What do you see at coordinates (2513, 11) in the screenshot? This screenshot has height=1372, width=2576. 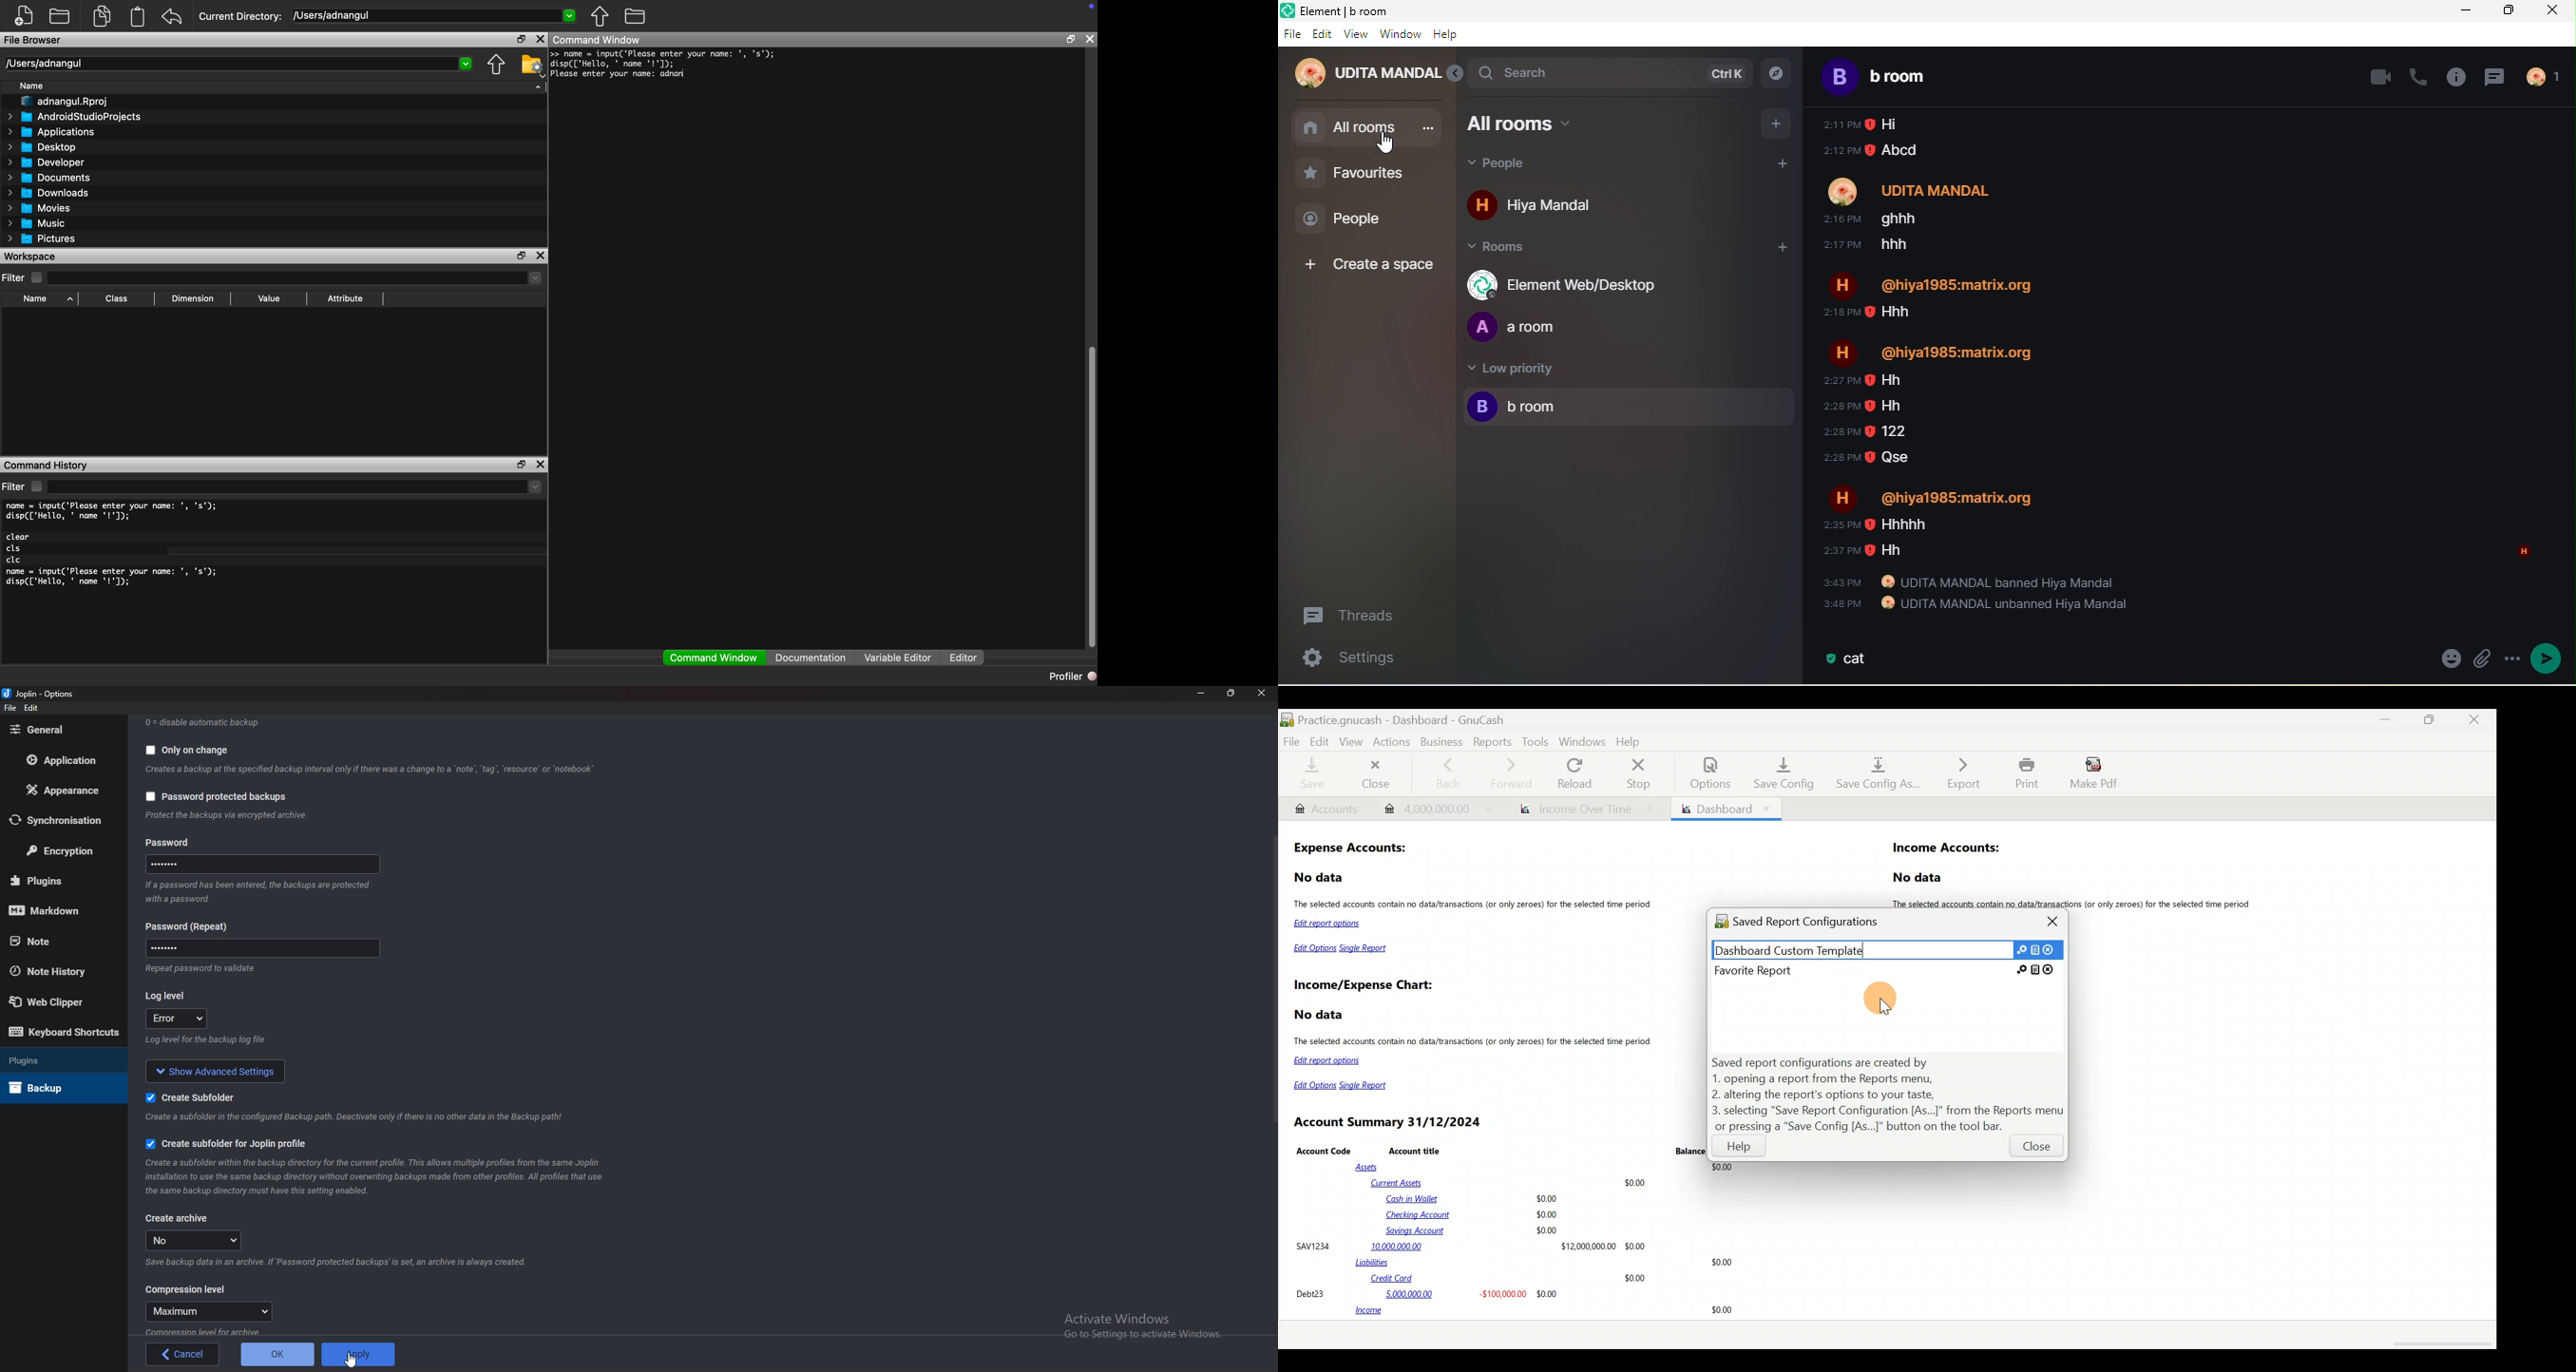 I see `maximize` at bounding box center [2513, 11].